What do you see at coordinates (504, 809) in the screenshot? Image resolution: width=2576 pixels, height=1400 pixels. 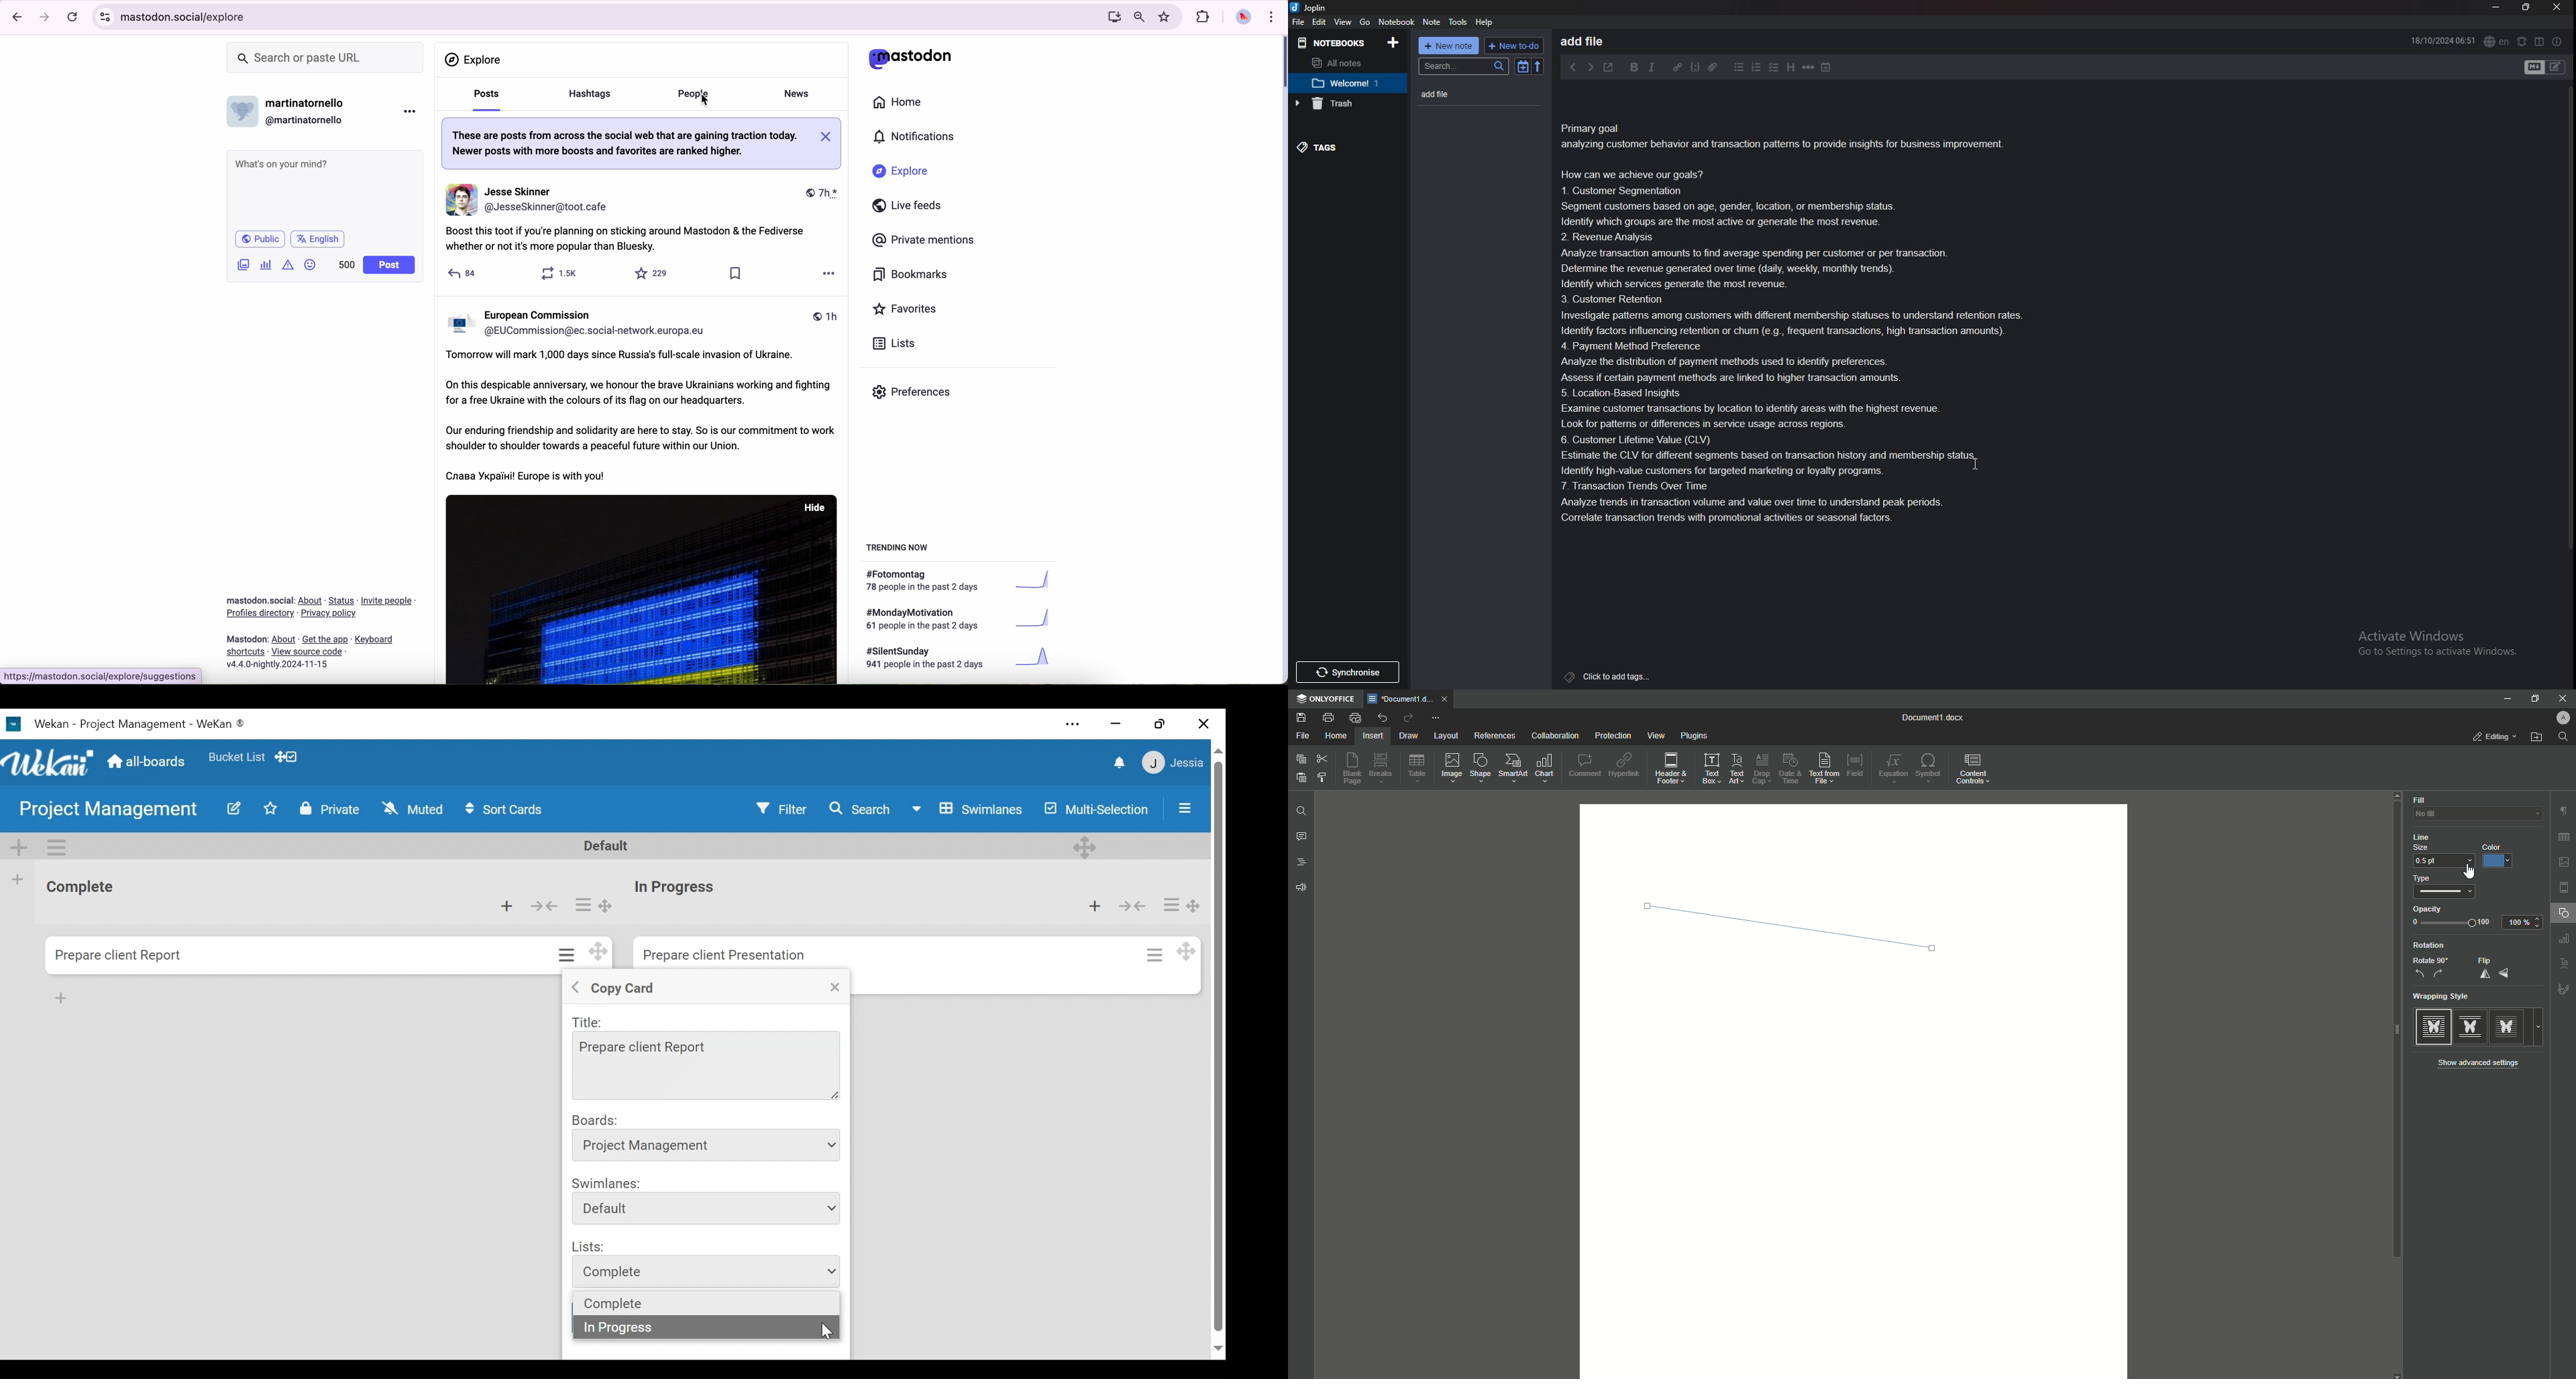 I see `Sort Cards` at bounding box center [504, 809].